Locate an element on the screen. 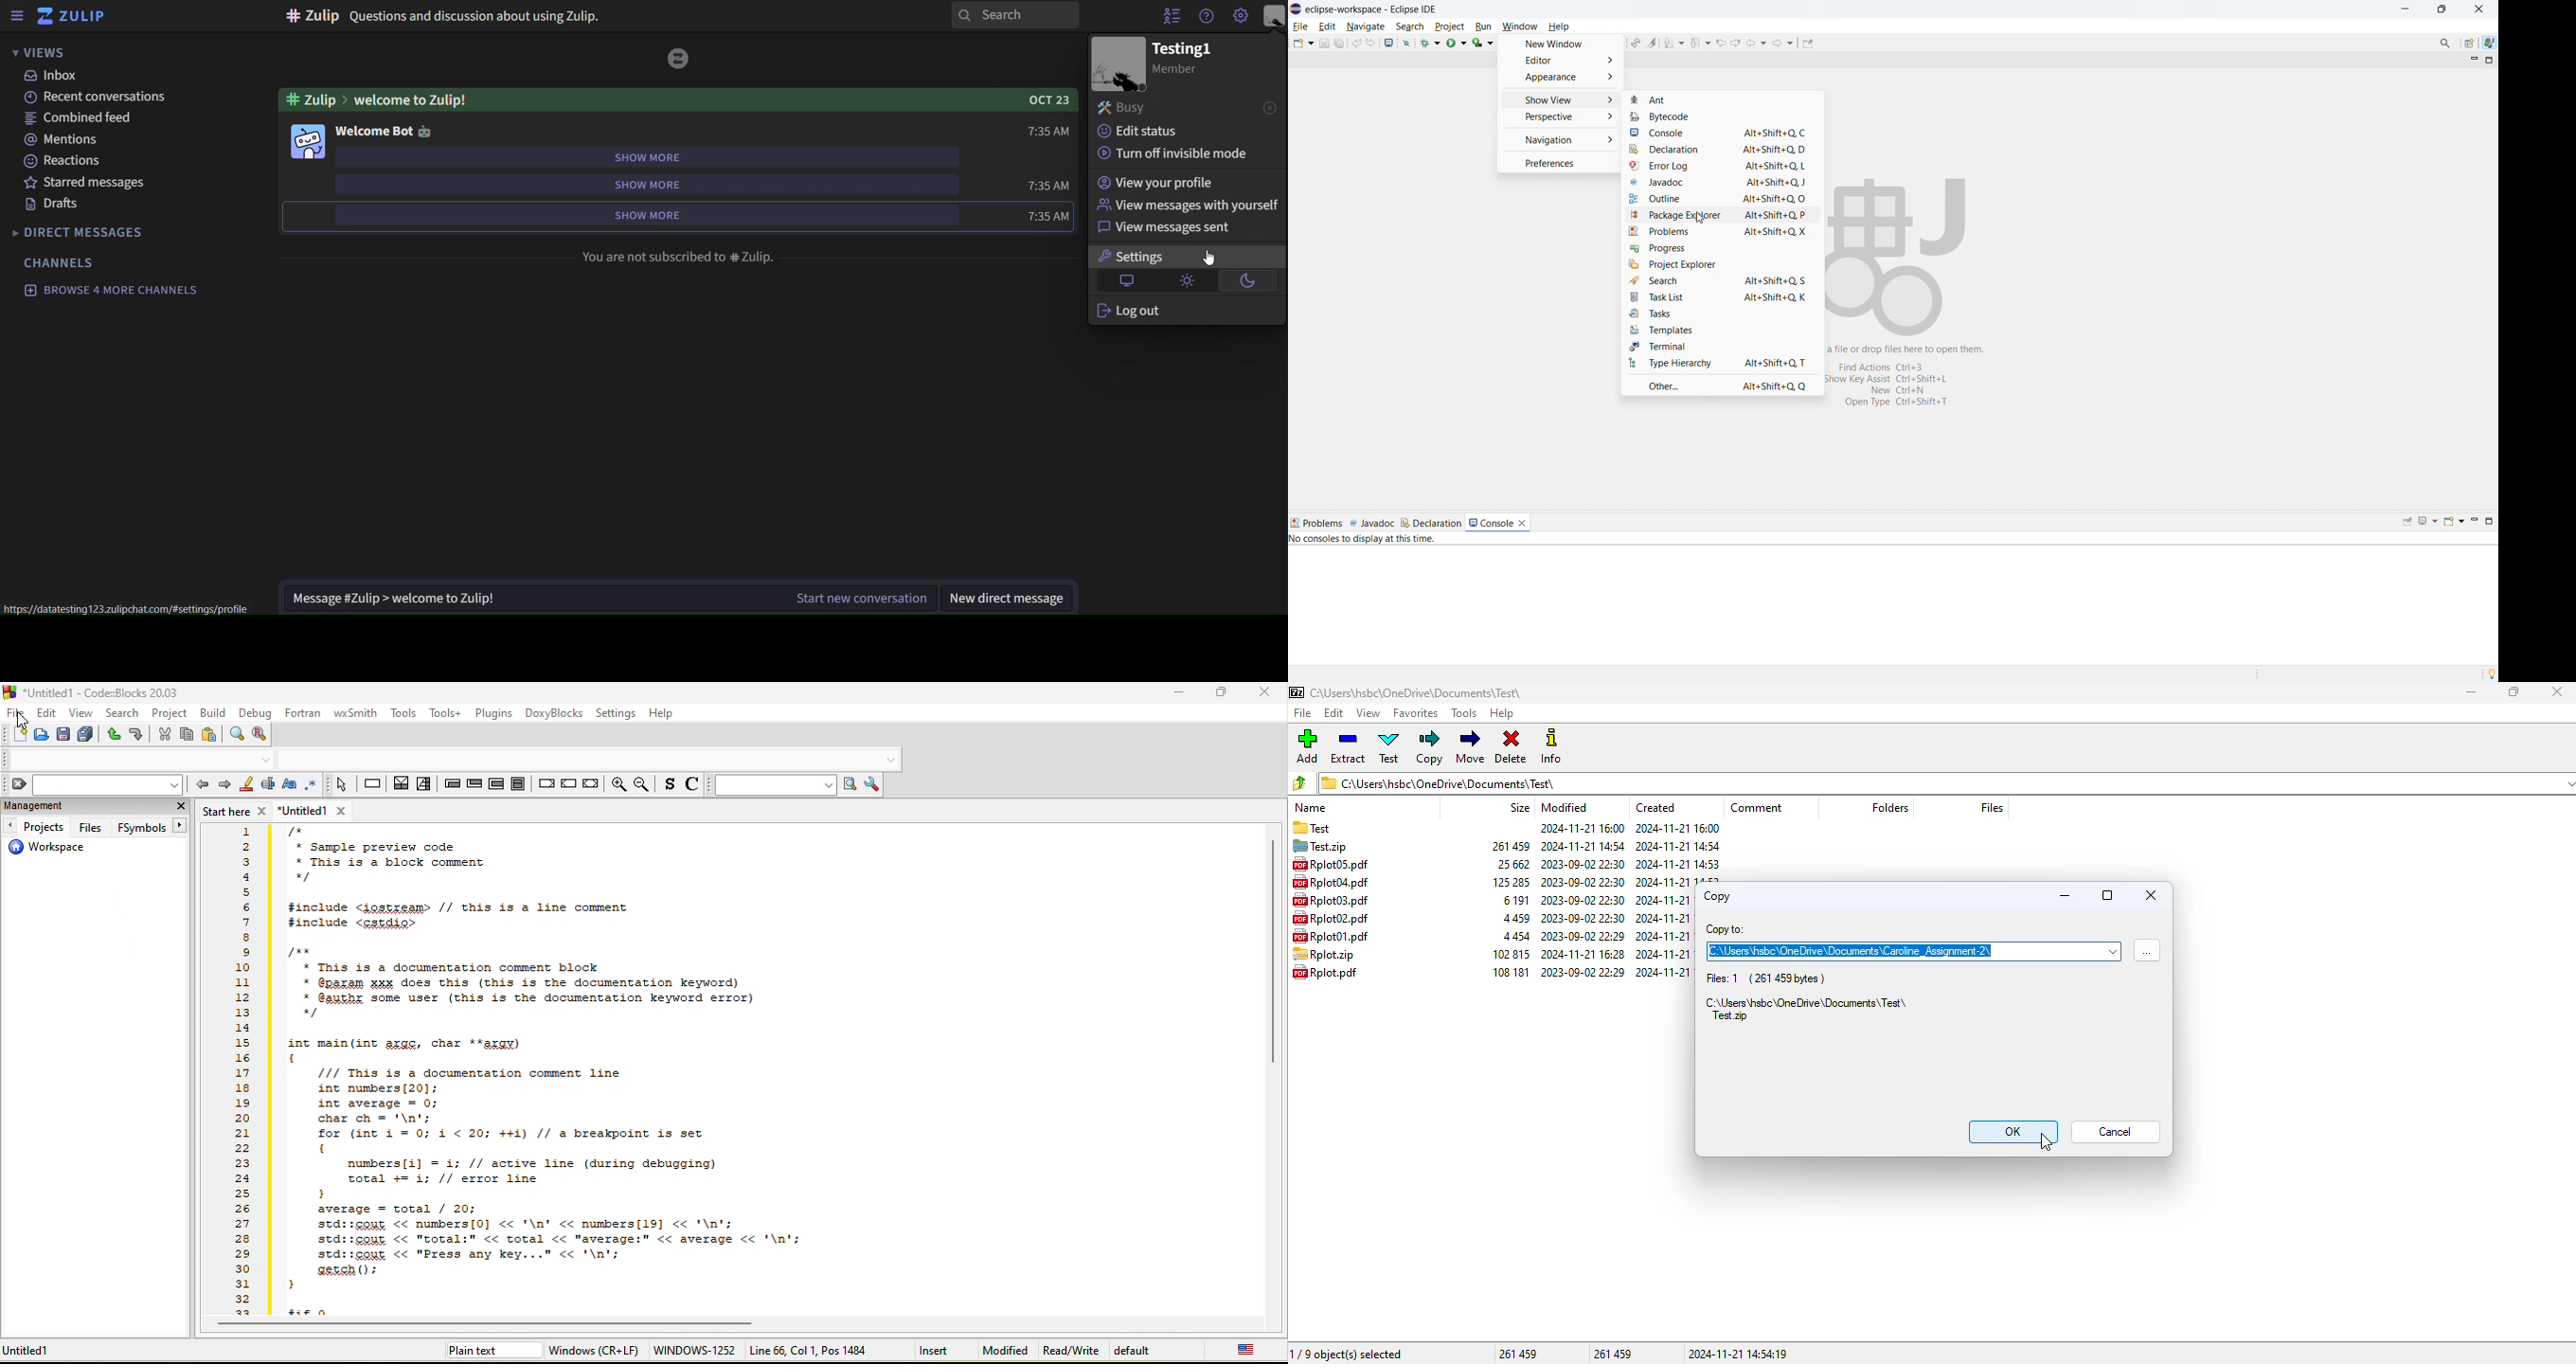 The height and width of the screenshot is (1372, 2576). created date & time is located at coordinates (1664, 900).